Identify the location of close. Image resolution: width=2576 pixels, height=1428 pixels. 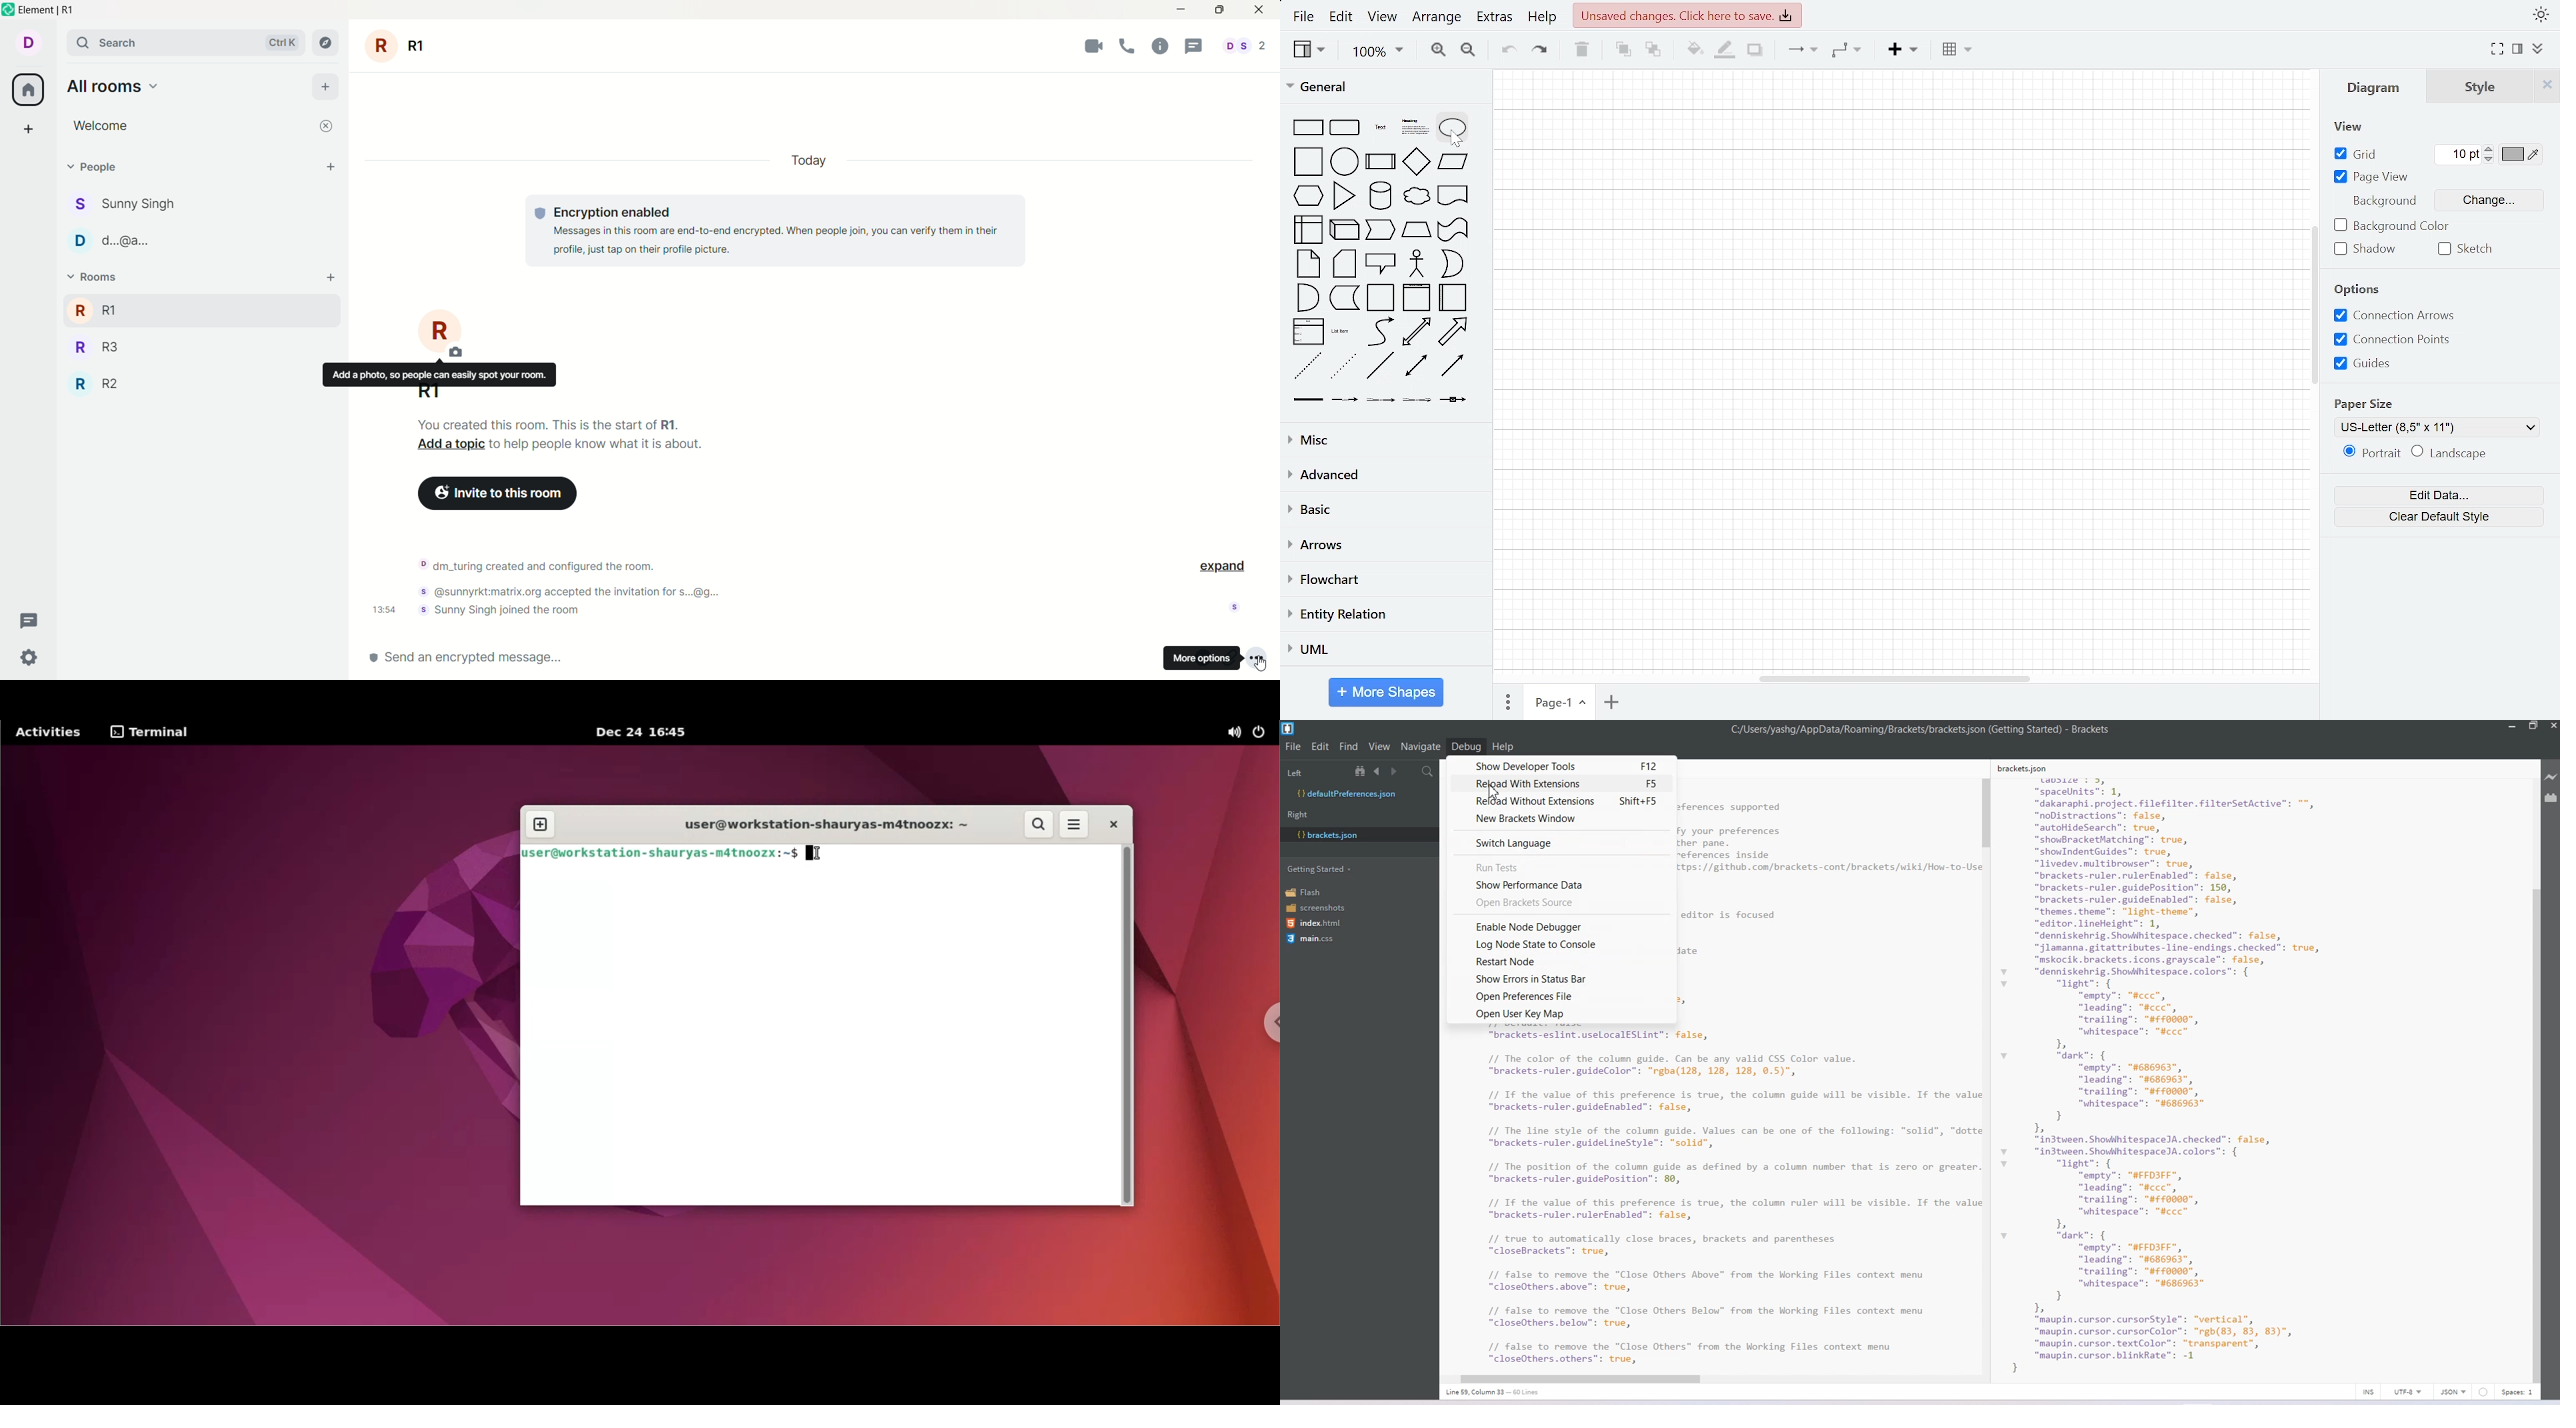
(326, 126).